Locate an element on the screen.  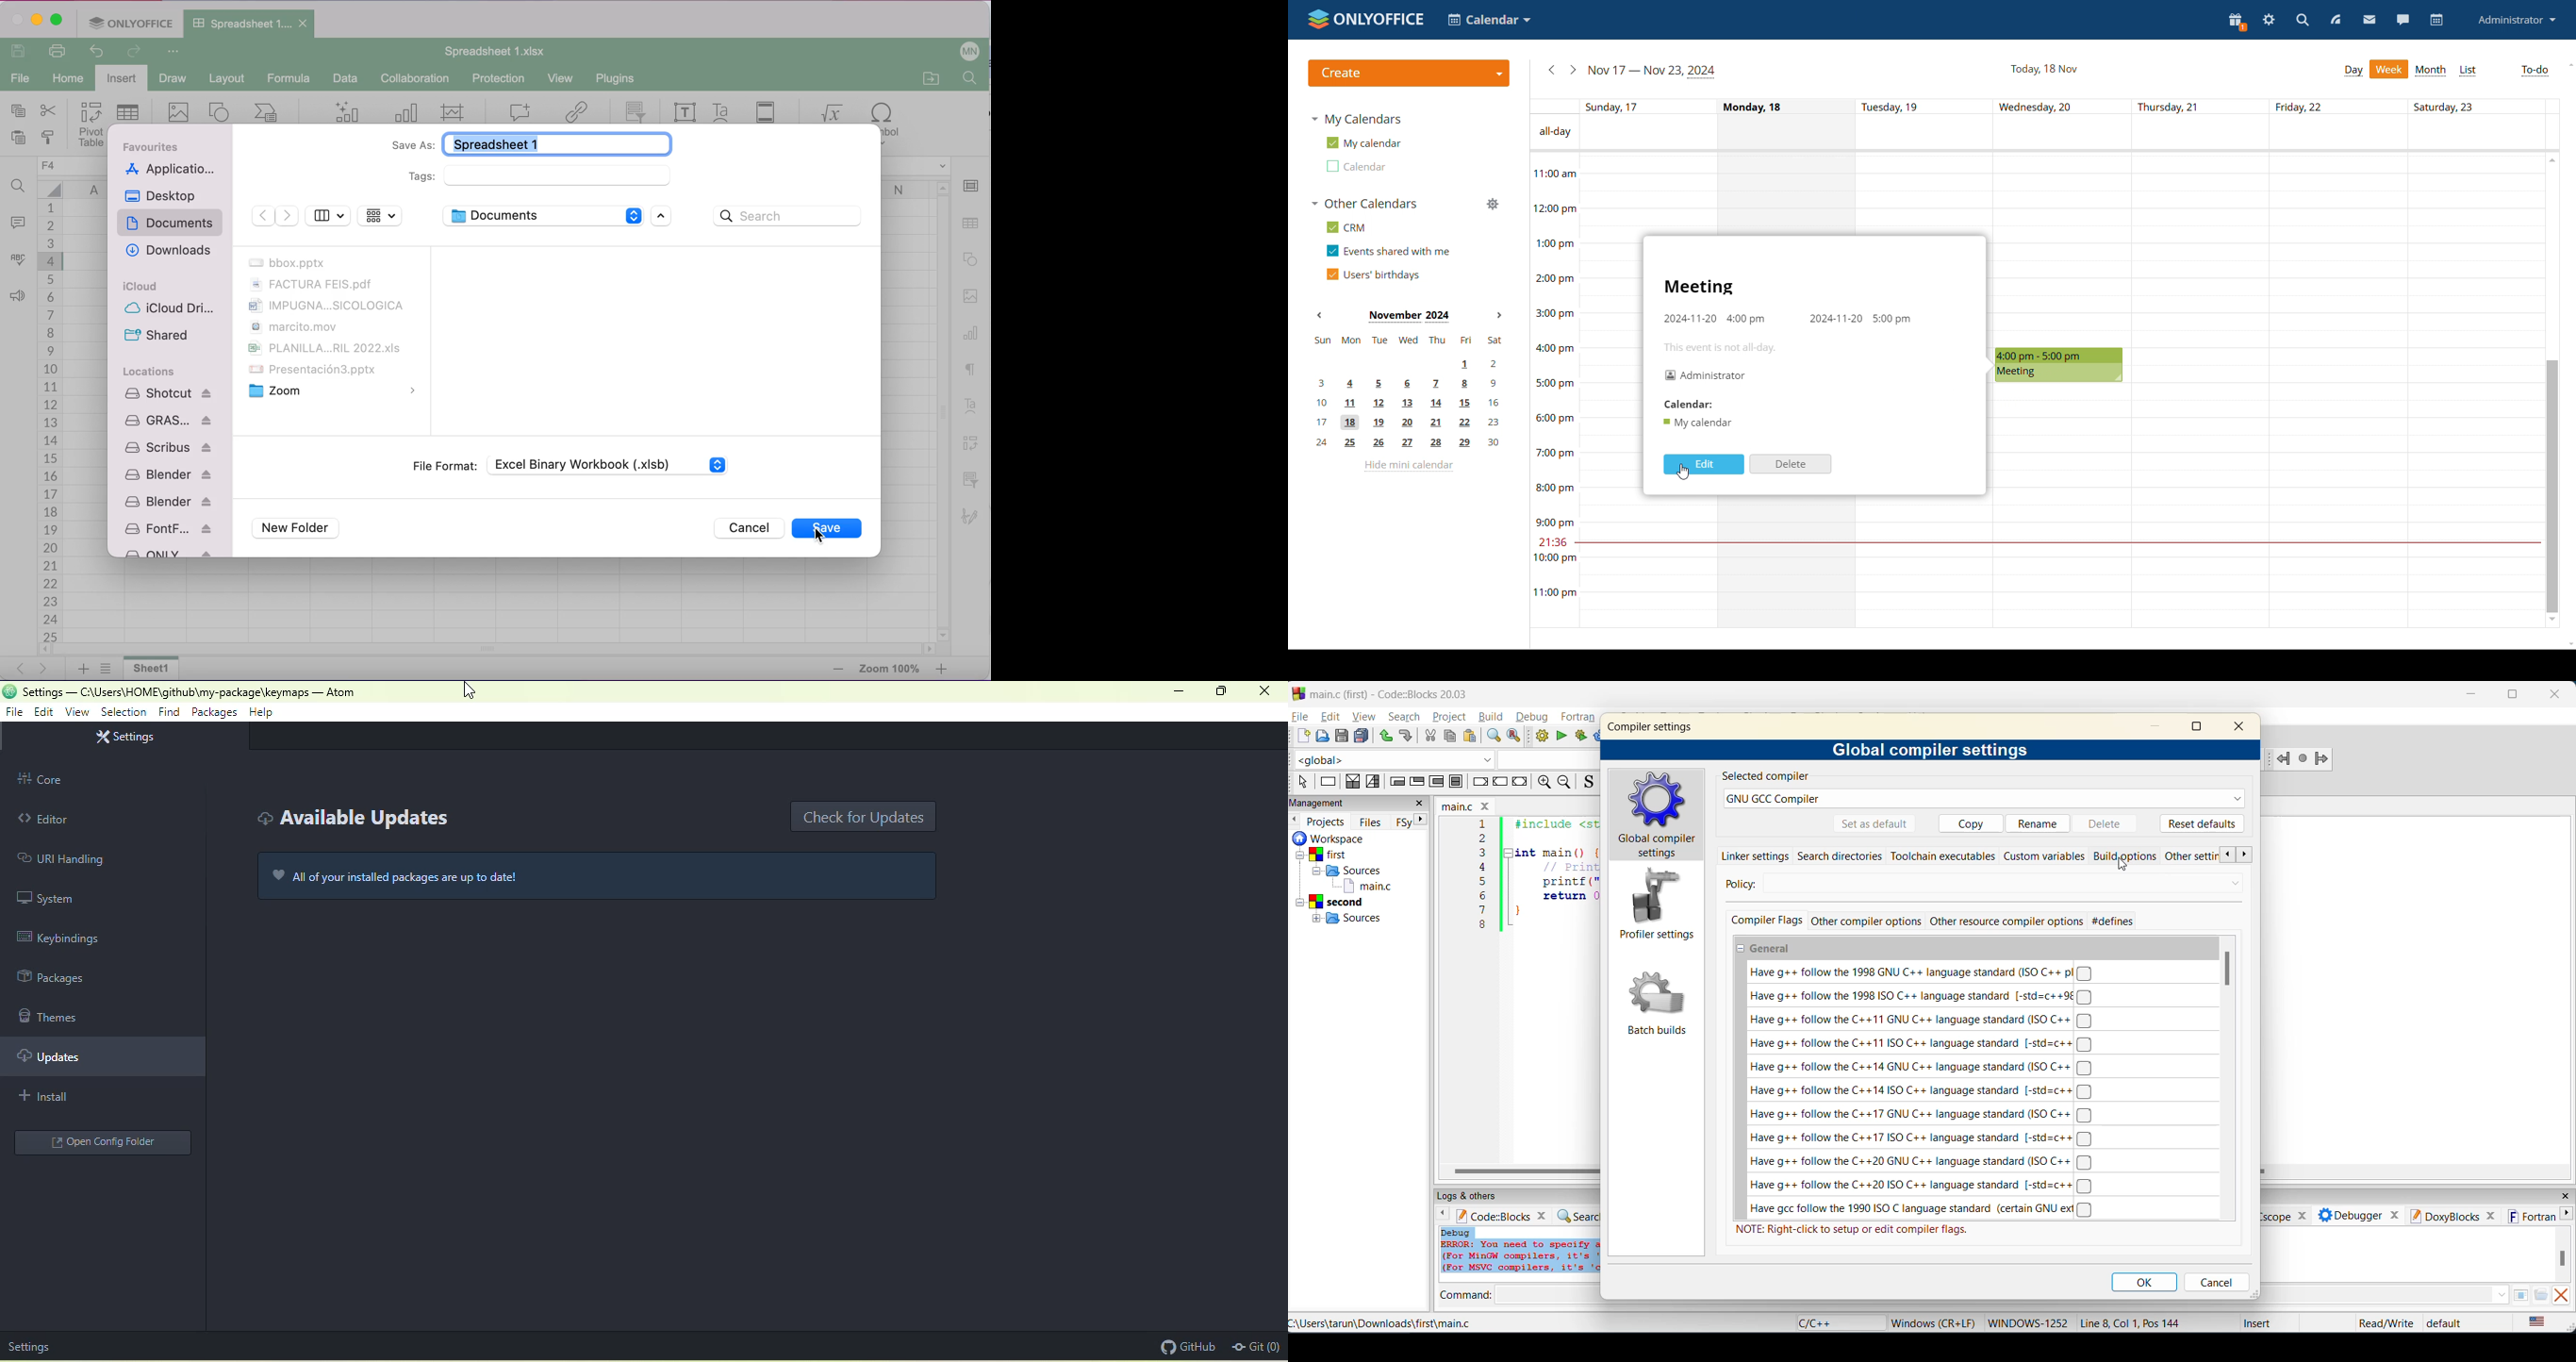
Calendar is located at coordinates (1686, 405).